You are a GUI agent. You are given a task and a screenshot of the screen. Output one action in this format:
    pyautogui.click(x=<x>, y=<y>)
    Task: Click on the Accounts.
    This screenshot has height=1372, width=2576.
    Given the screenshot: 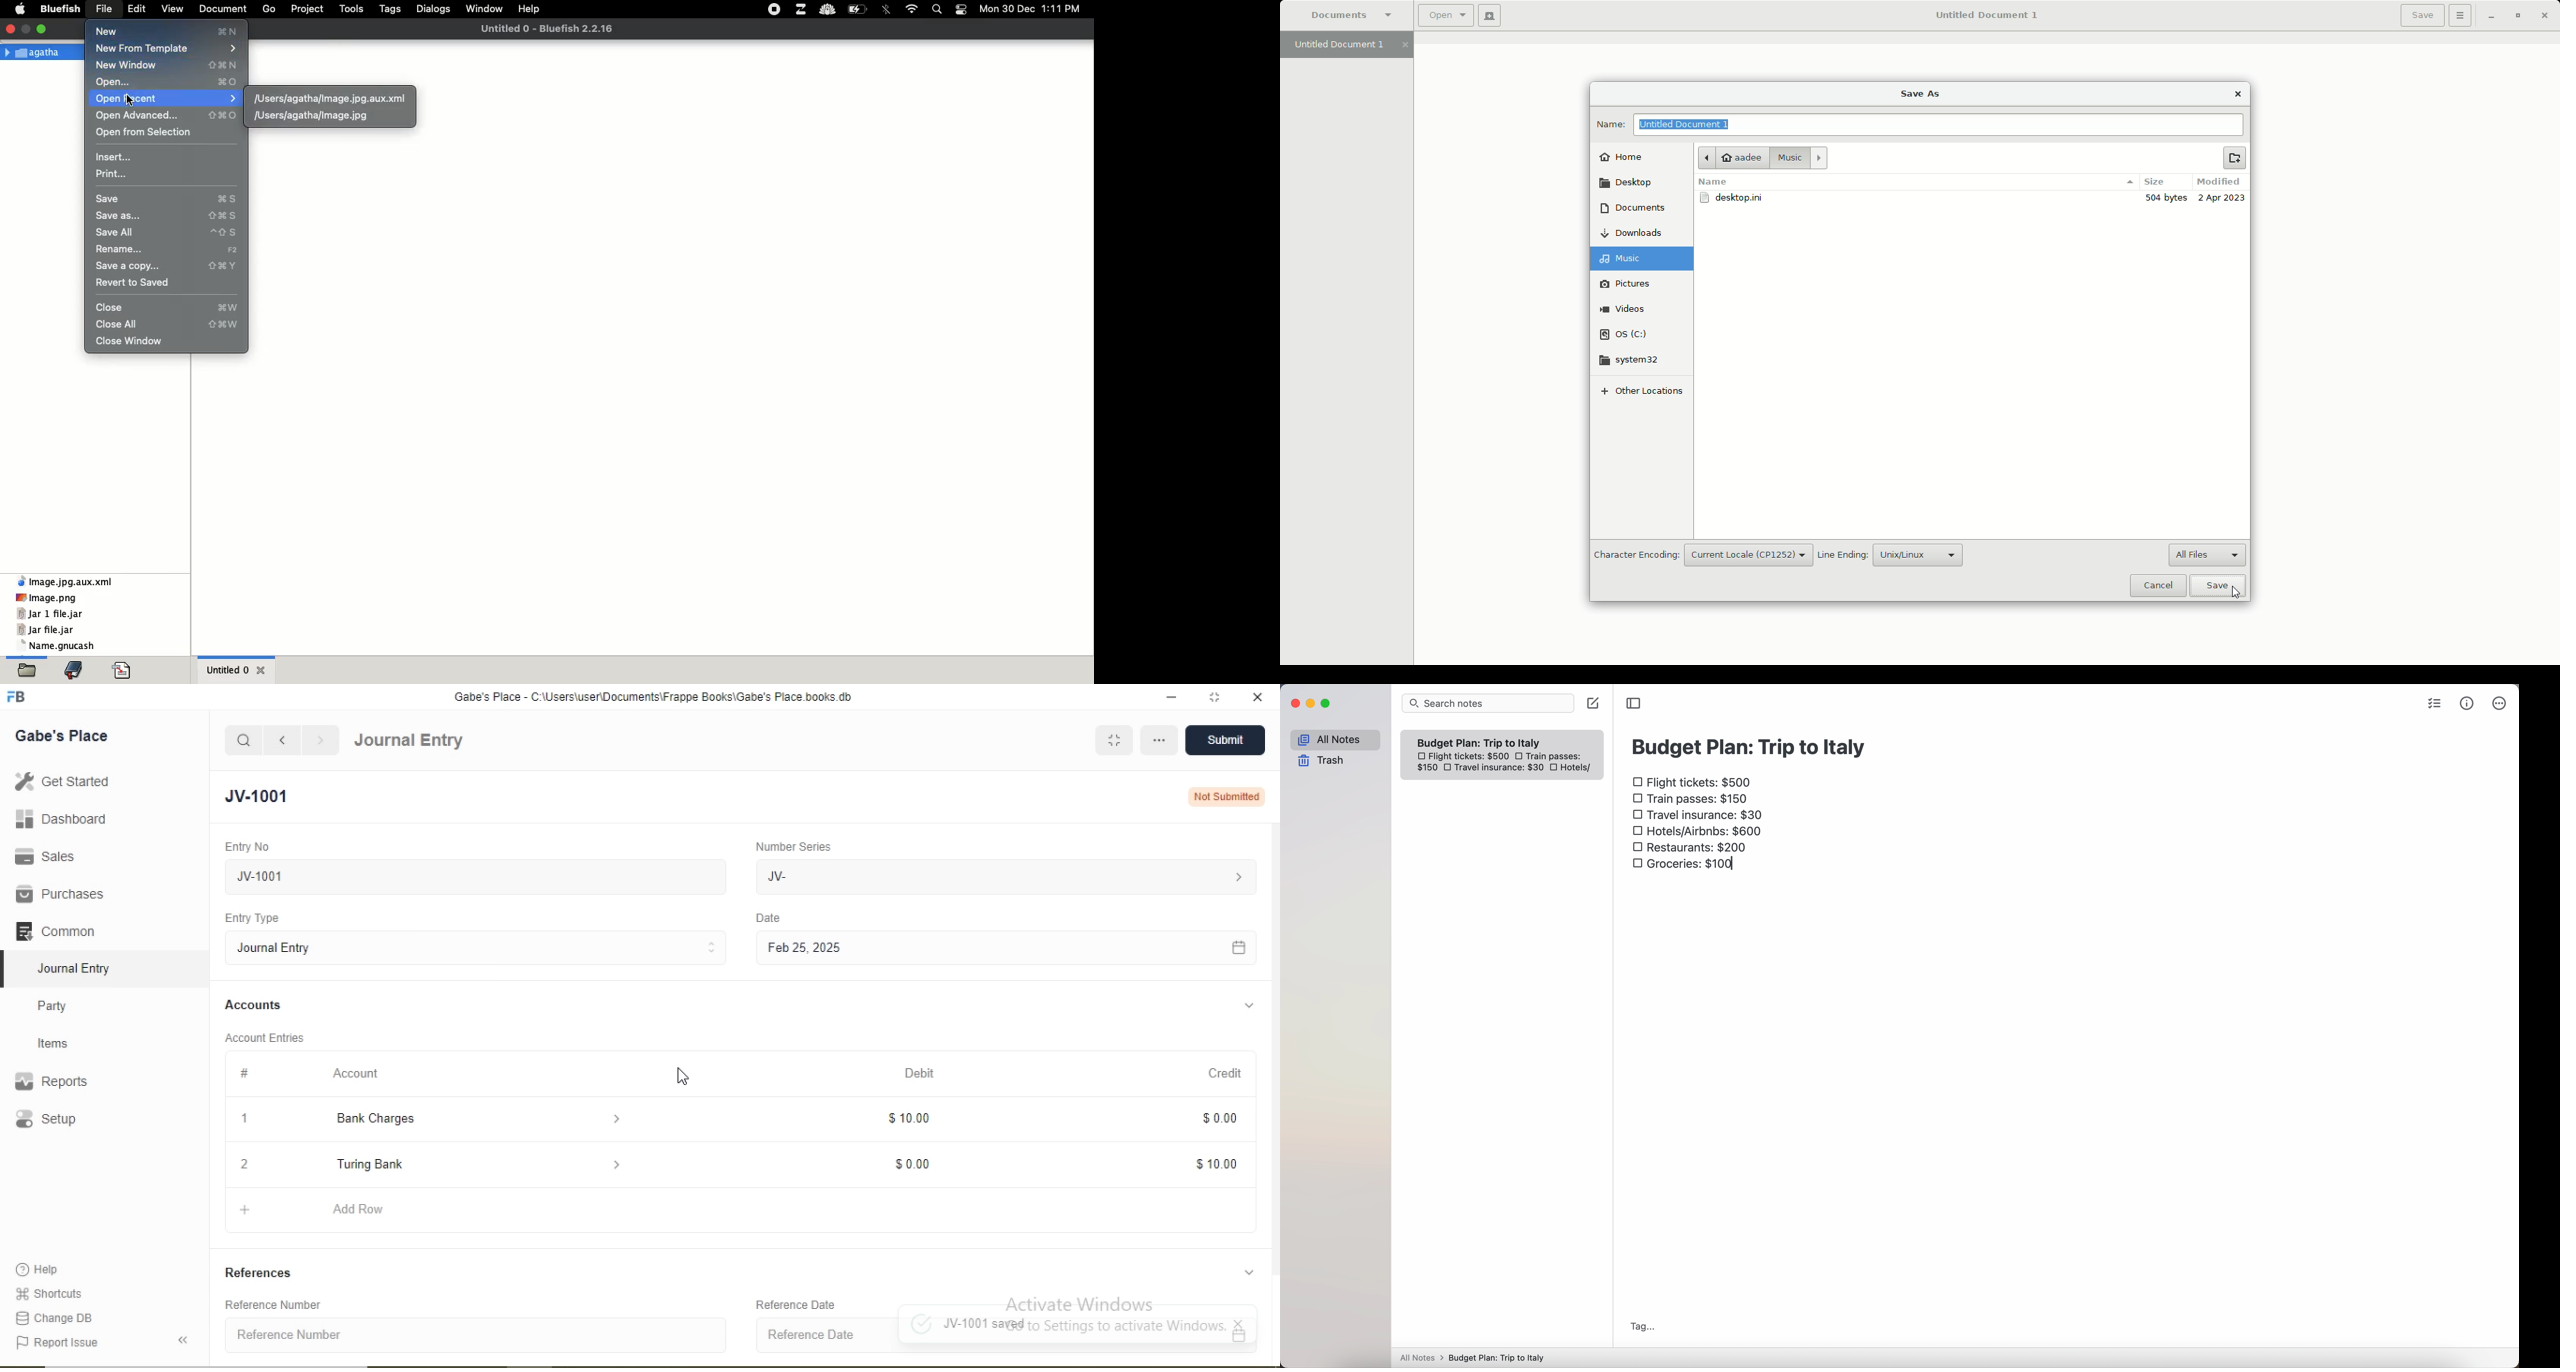 What is the action you would take?
    pyautogui.click(x=254, y=1005)
    